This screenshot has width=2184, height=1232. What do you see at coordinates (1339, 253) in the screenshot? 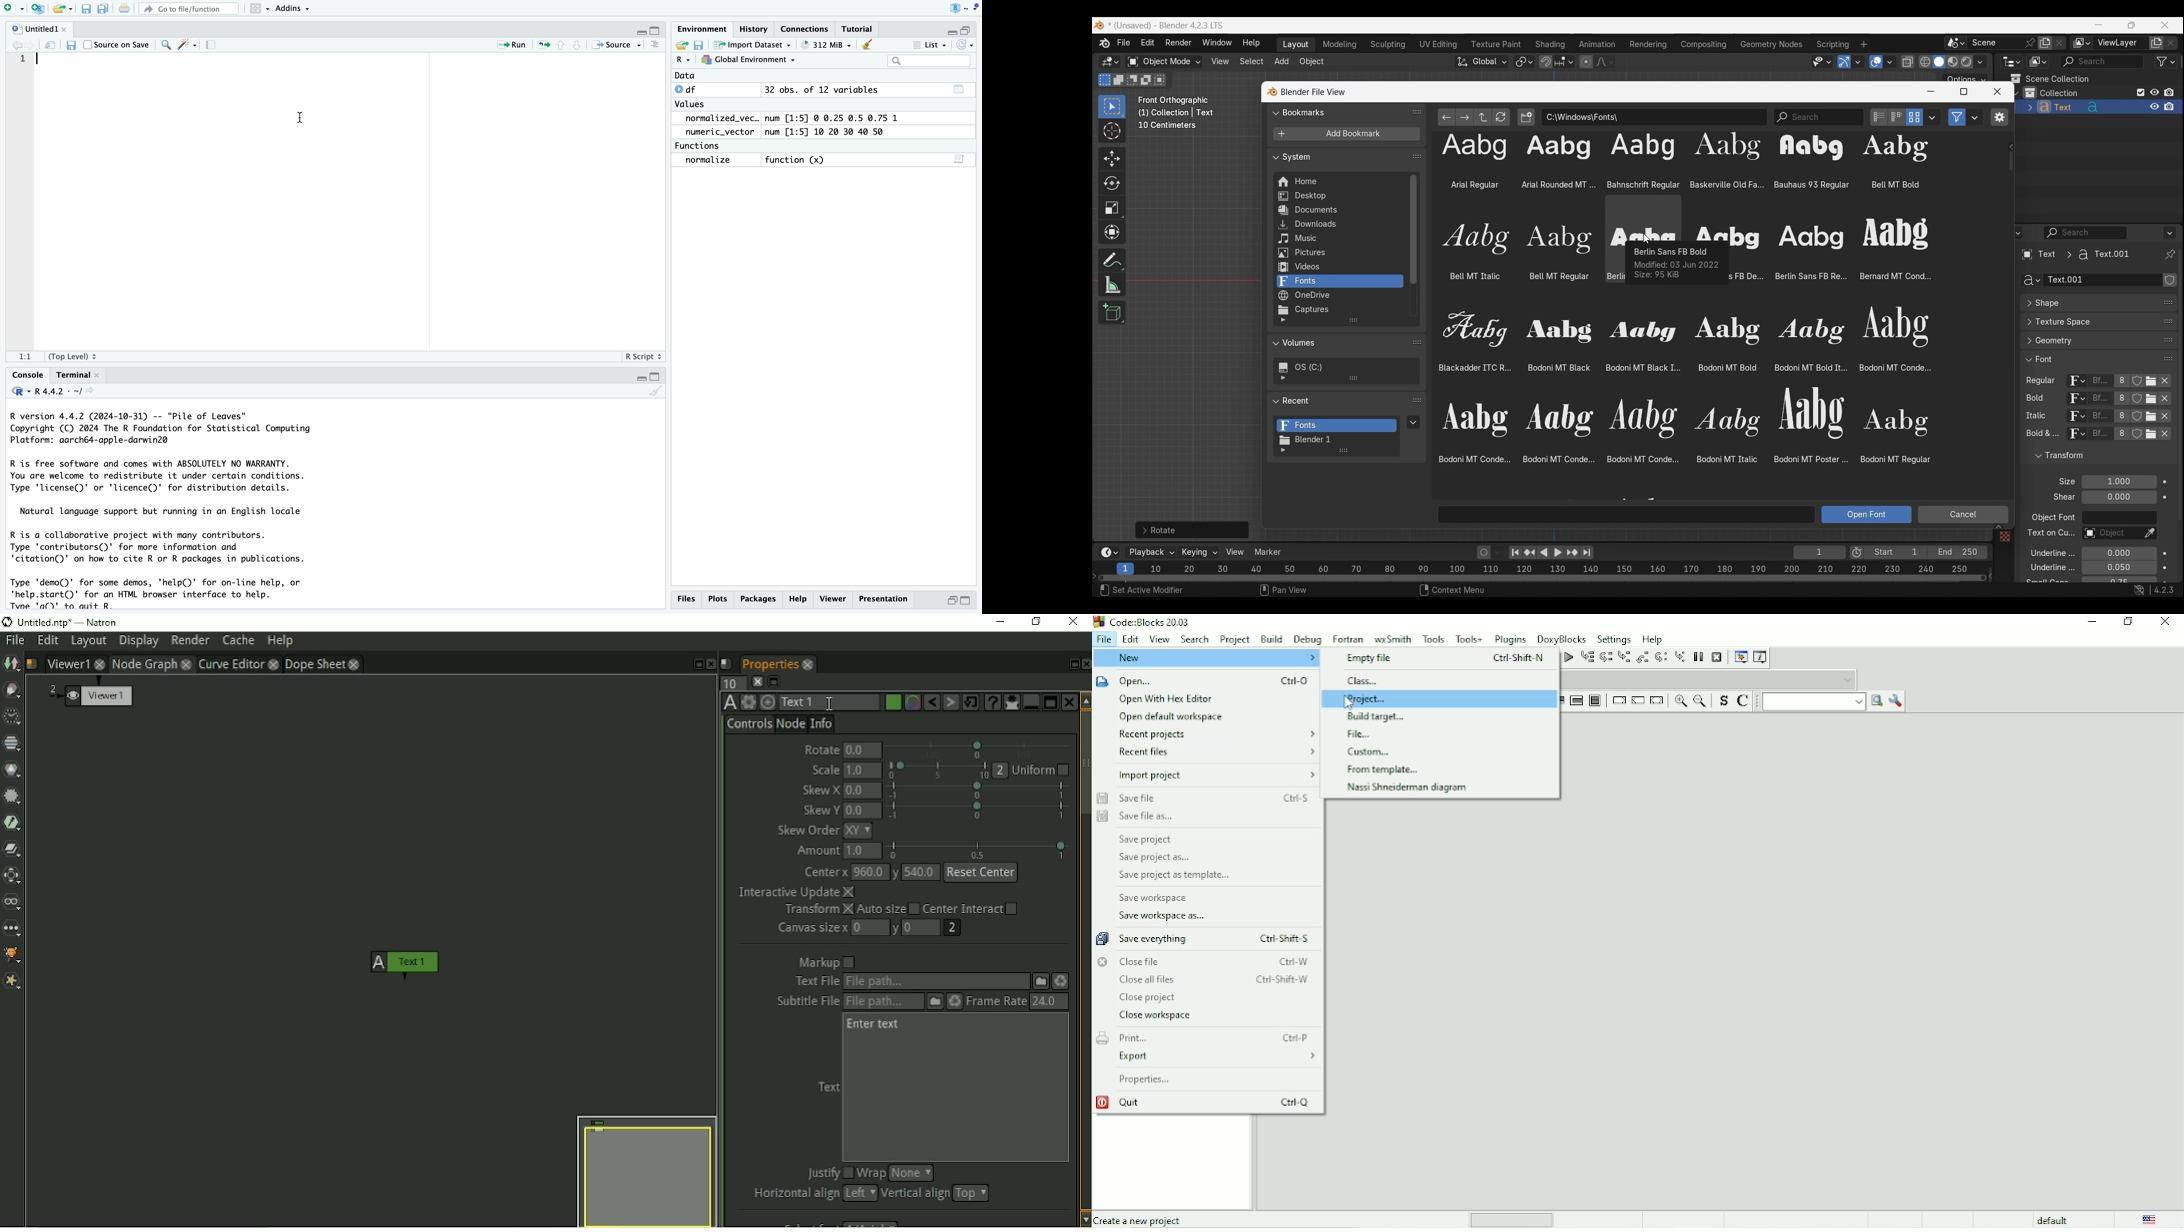
I see `Pictures folder` at bounding box center [1339, 253].